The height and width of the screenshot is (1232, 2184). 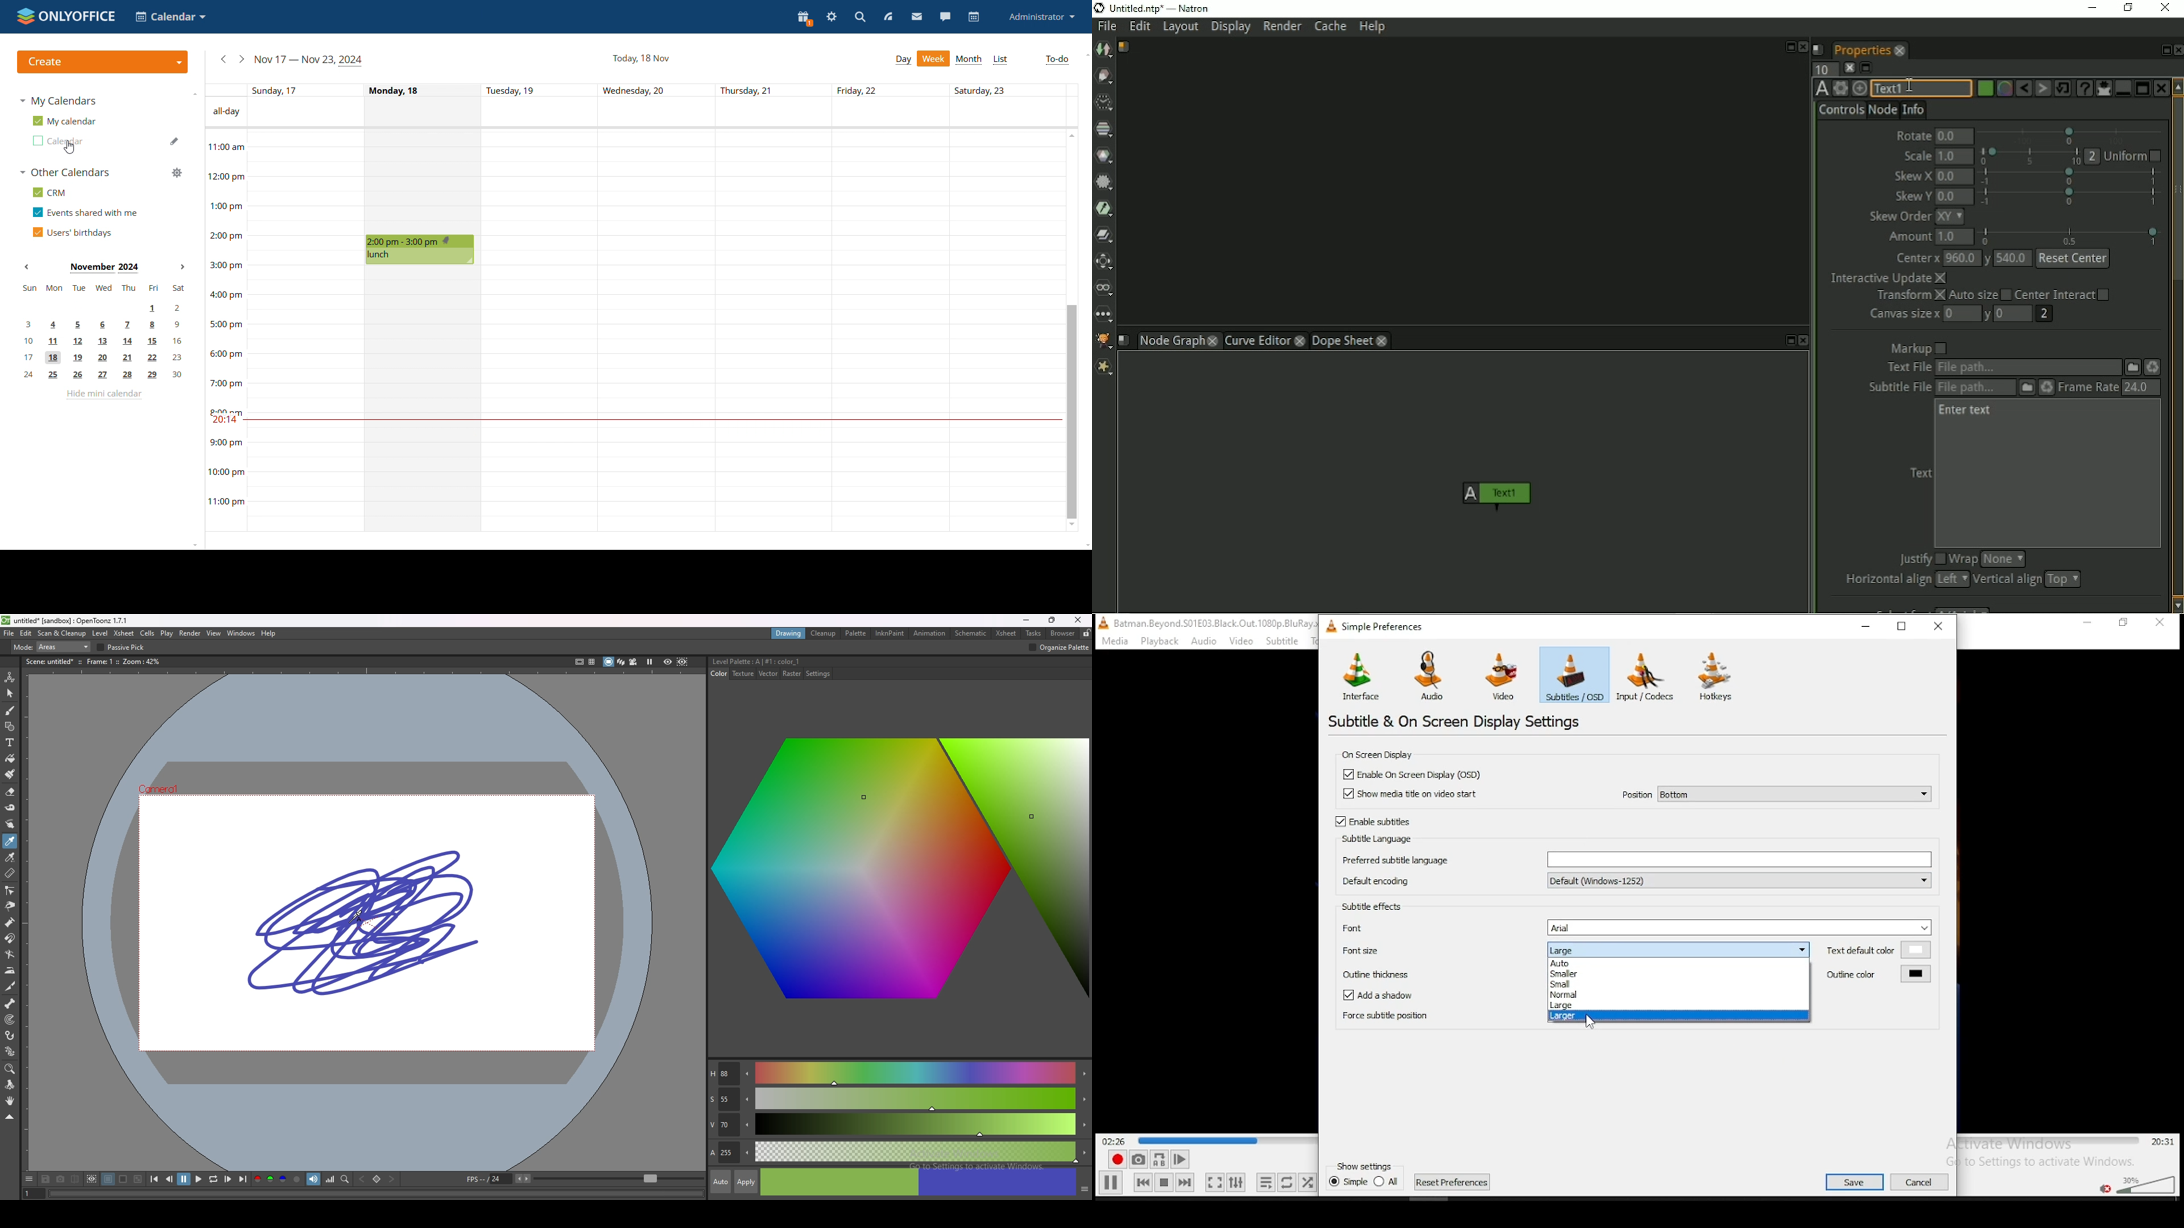 I want to click on cursor, so click(x=70, y=149).